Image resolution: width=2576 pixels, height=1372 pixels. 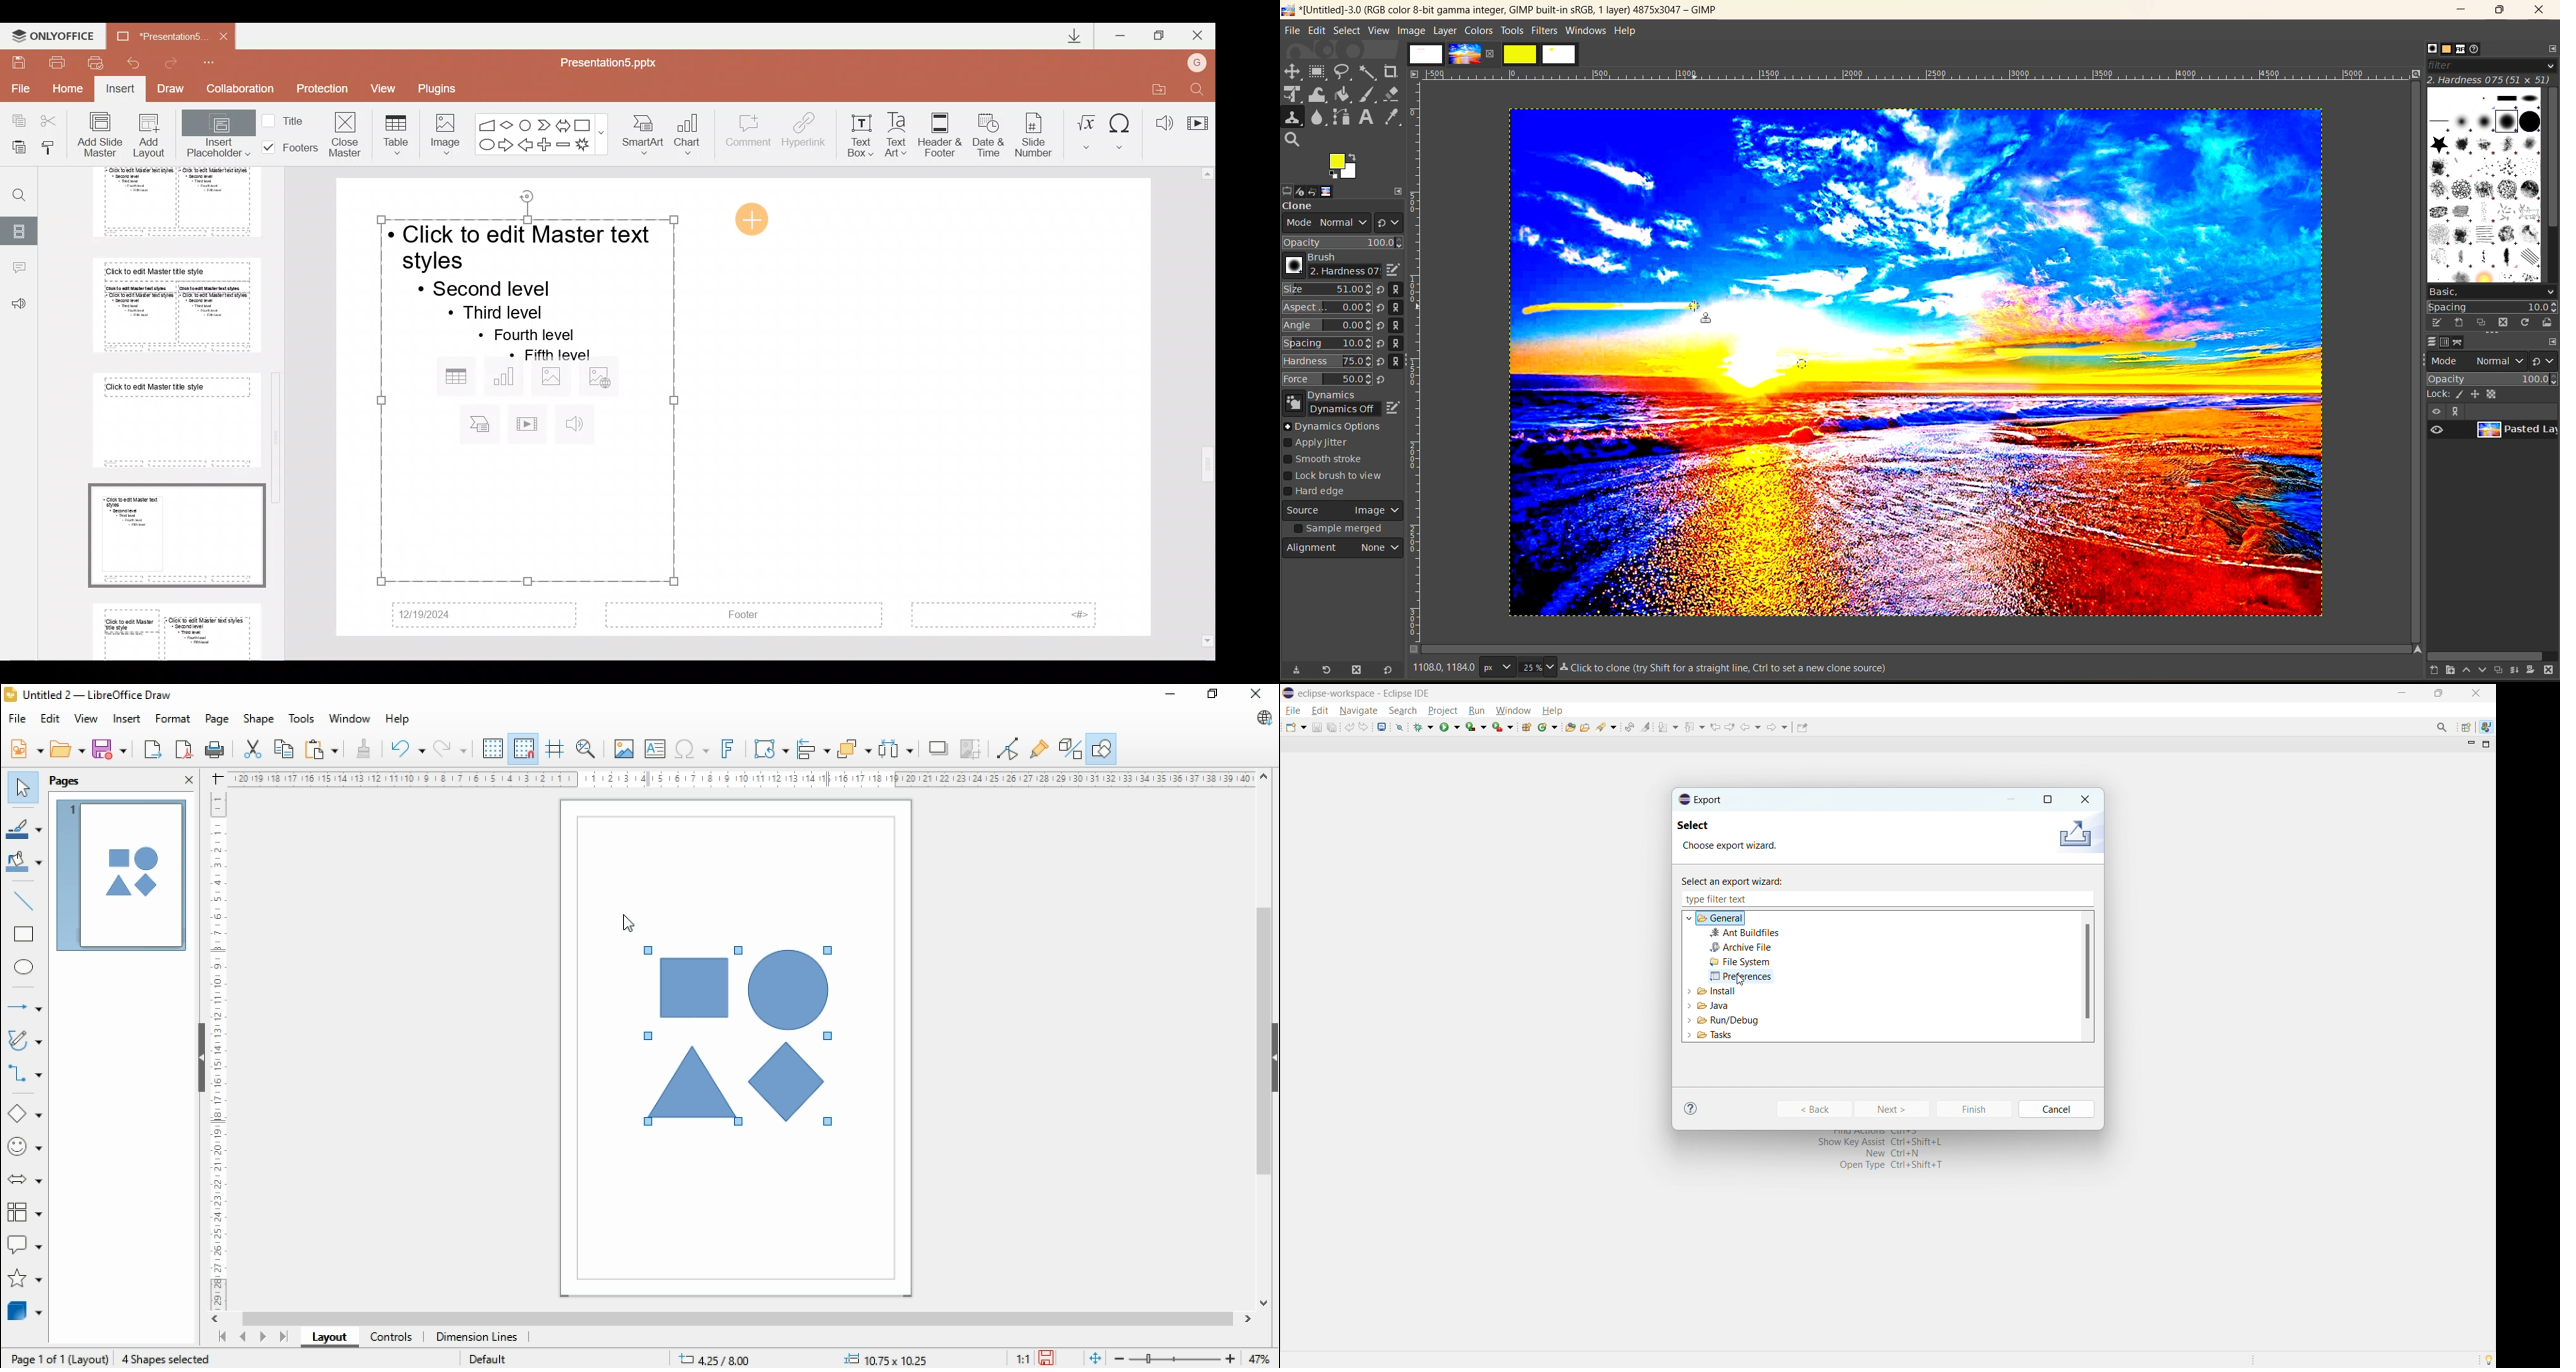 I want to click on Cut, so click(x=52, y=120).